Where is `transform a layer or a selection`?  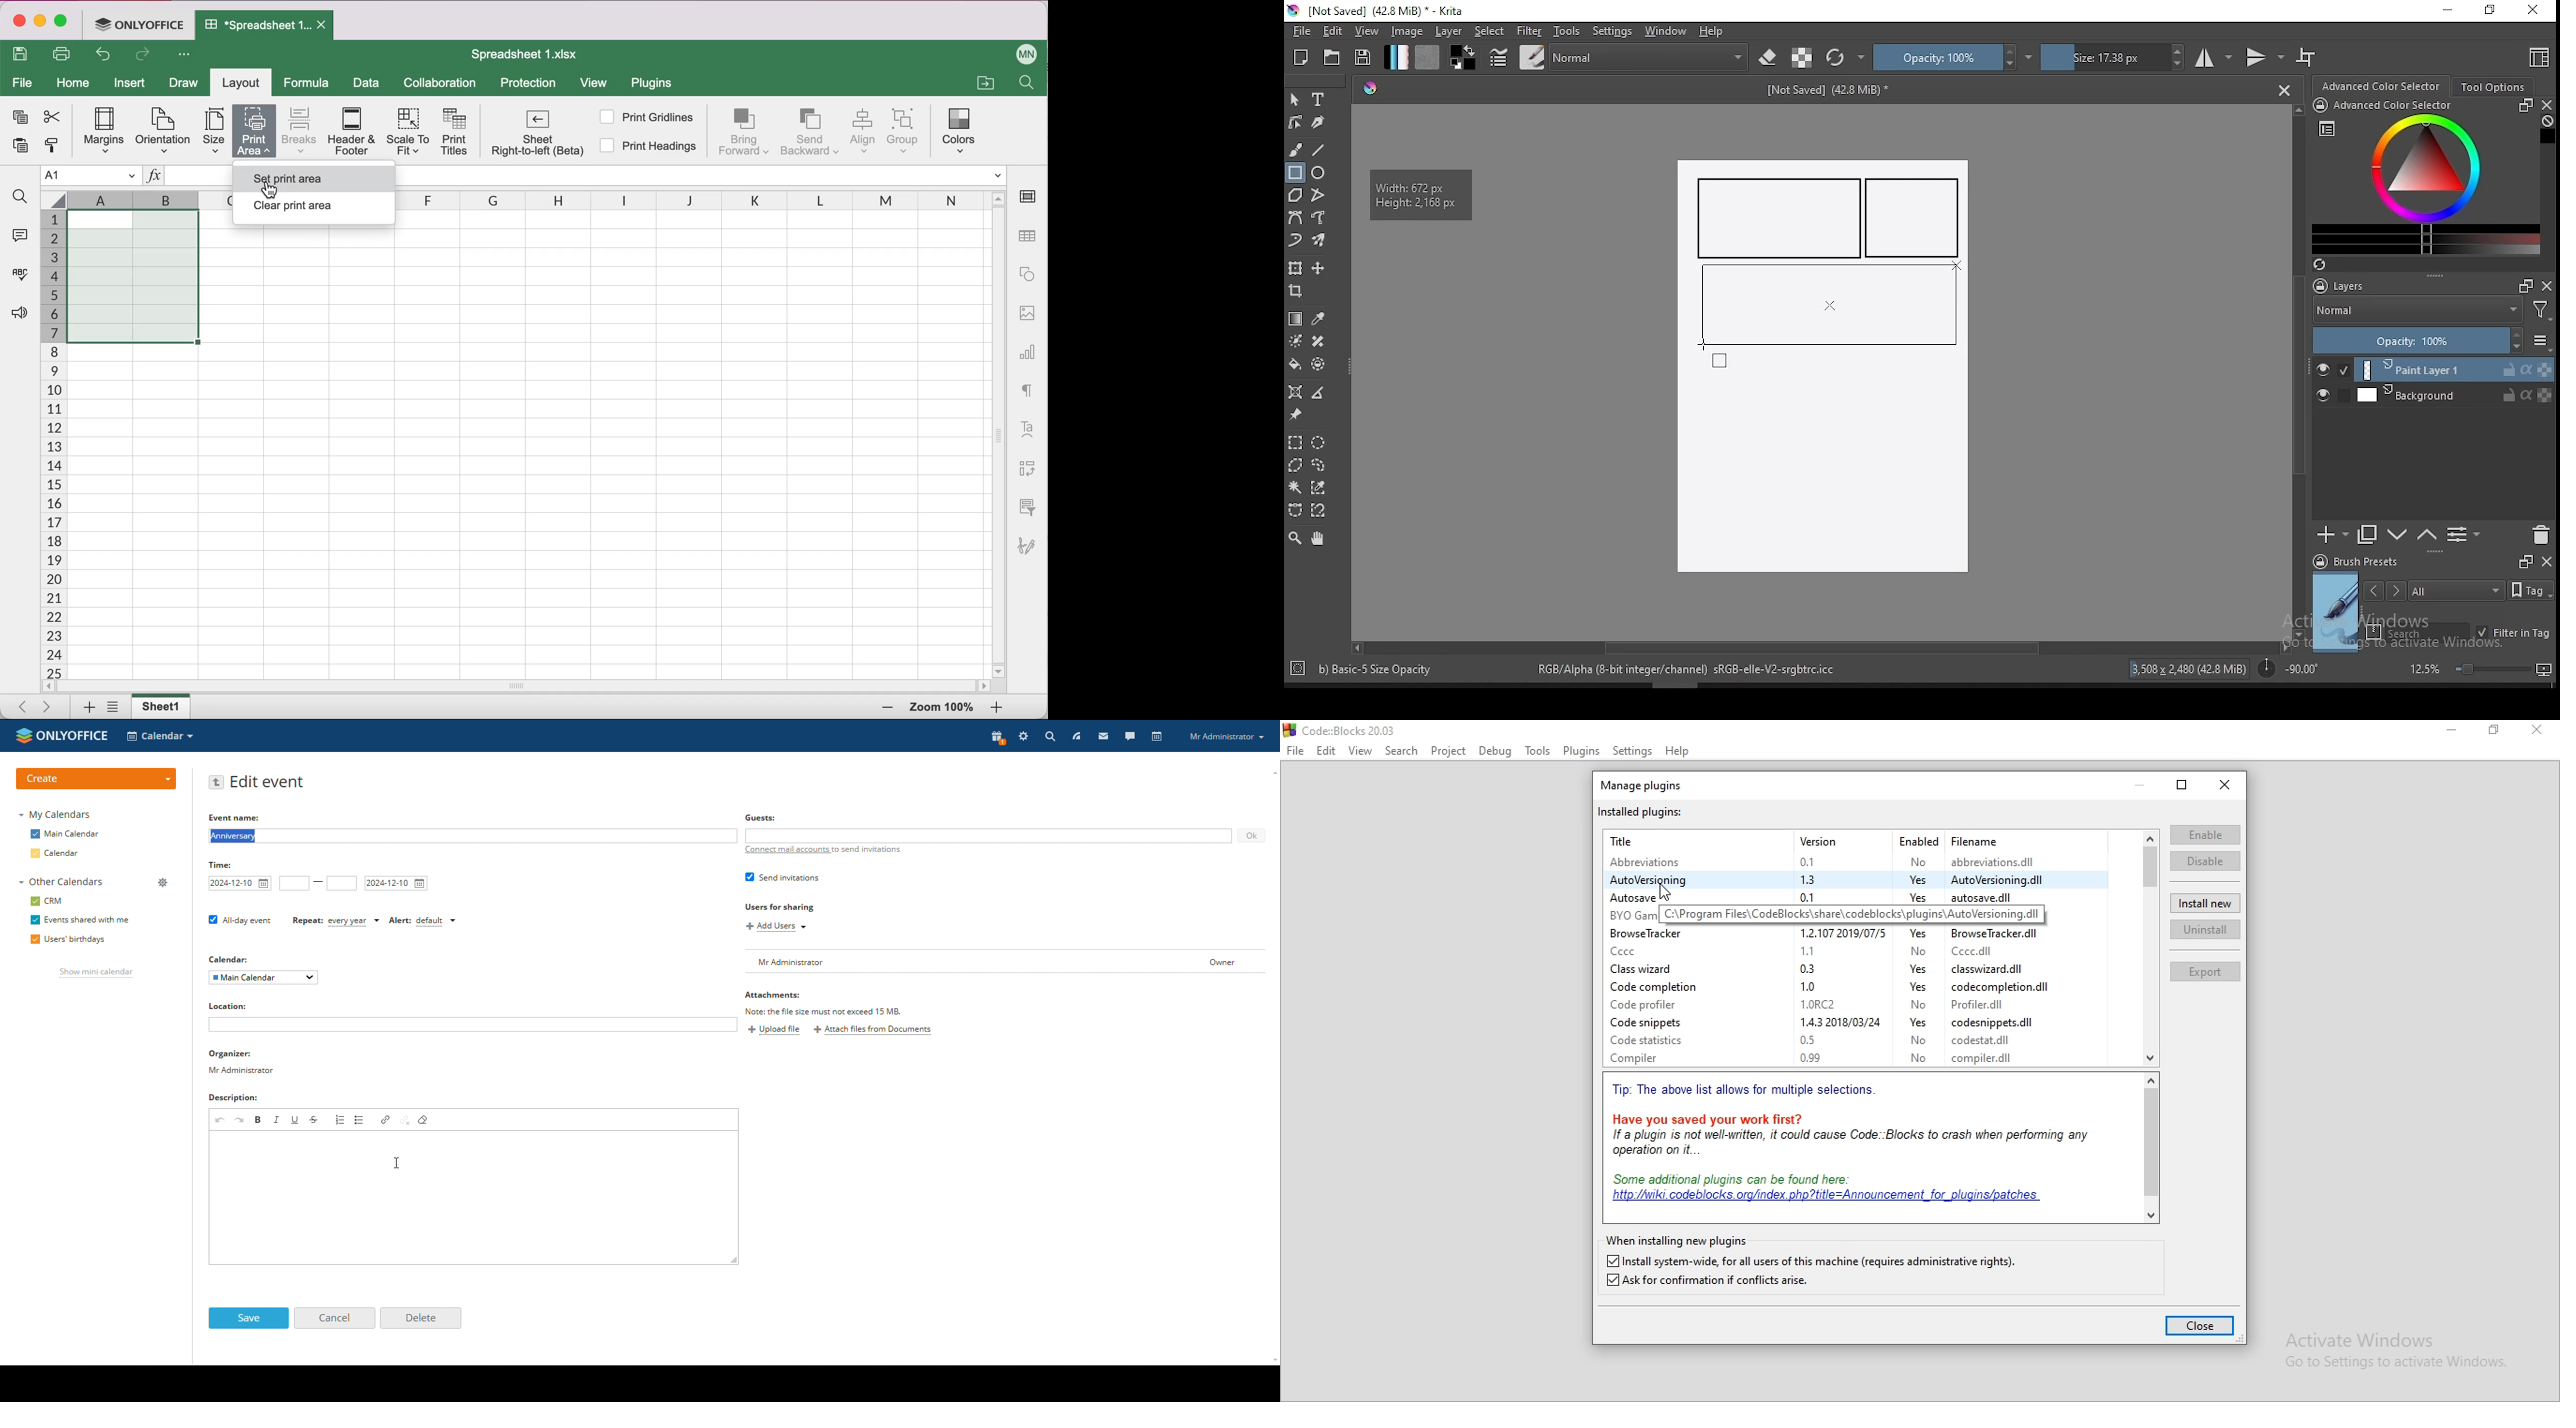
transform a layer or a selection is located at coordinates (1295, 267).